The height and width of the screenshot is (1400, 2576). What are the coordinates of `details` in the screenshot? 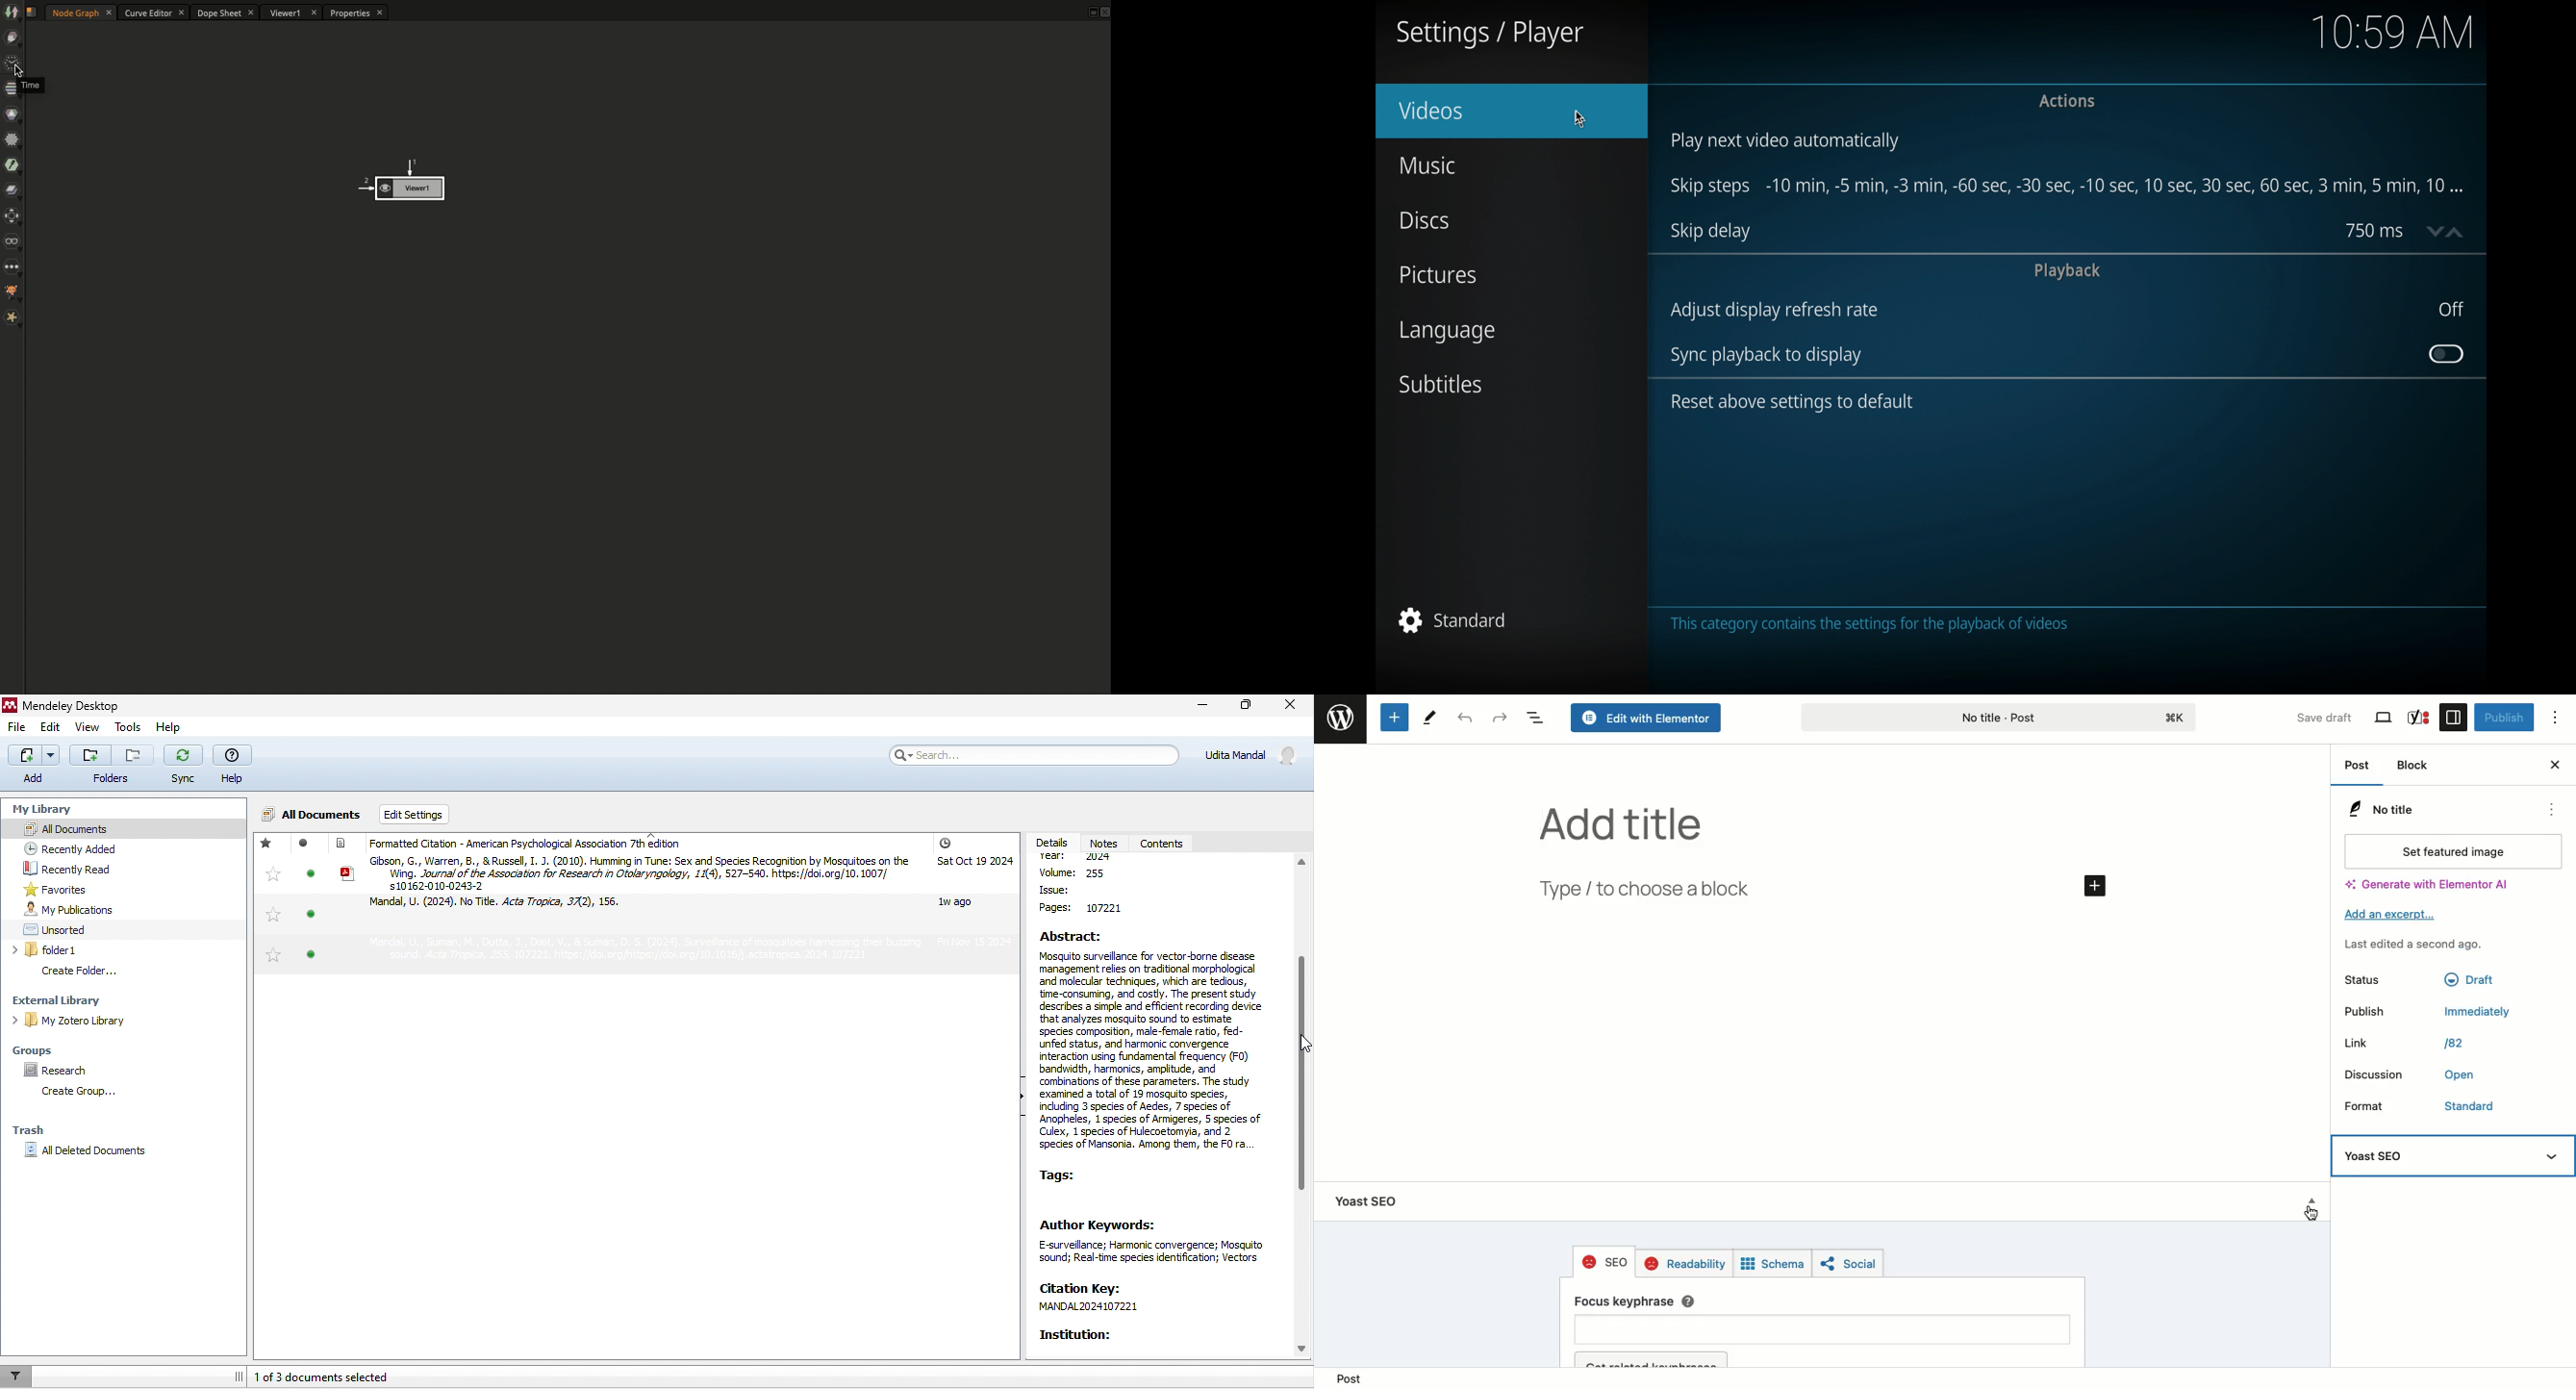 It's located at (1049, 844).